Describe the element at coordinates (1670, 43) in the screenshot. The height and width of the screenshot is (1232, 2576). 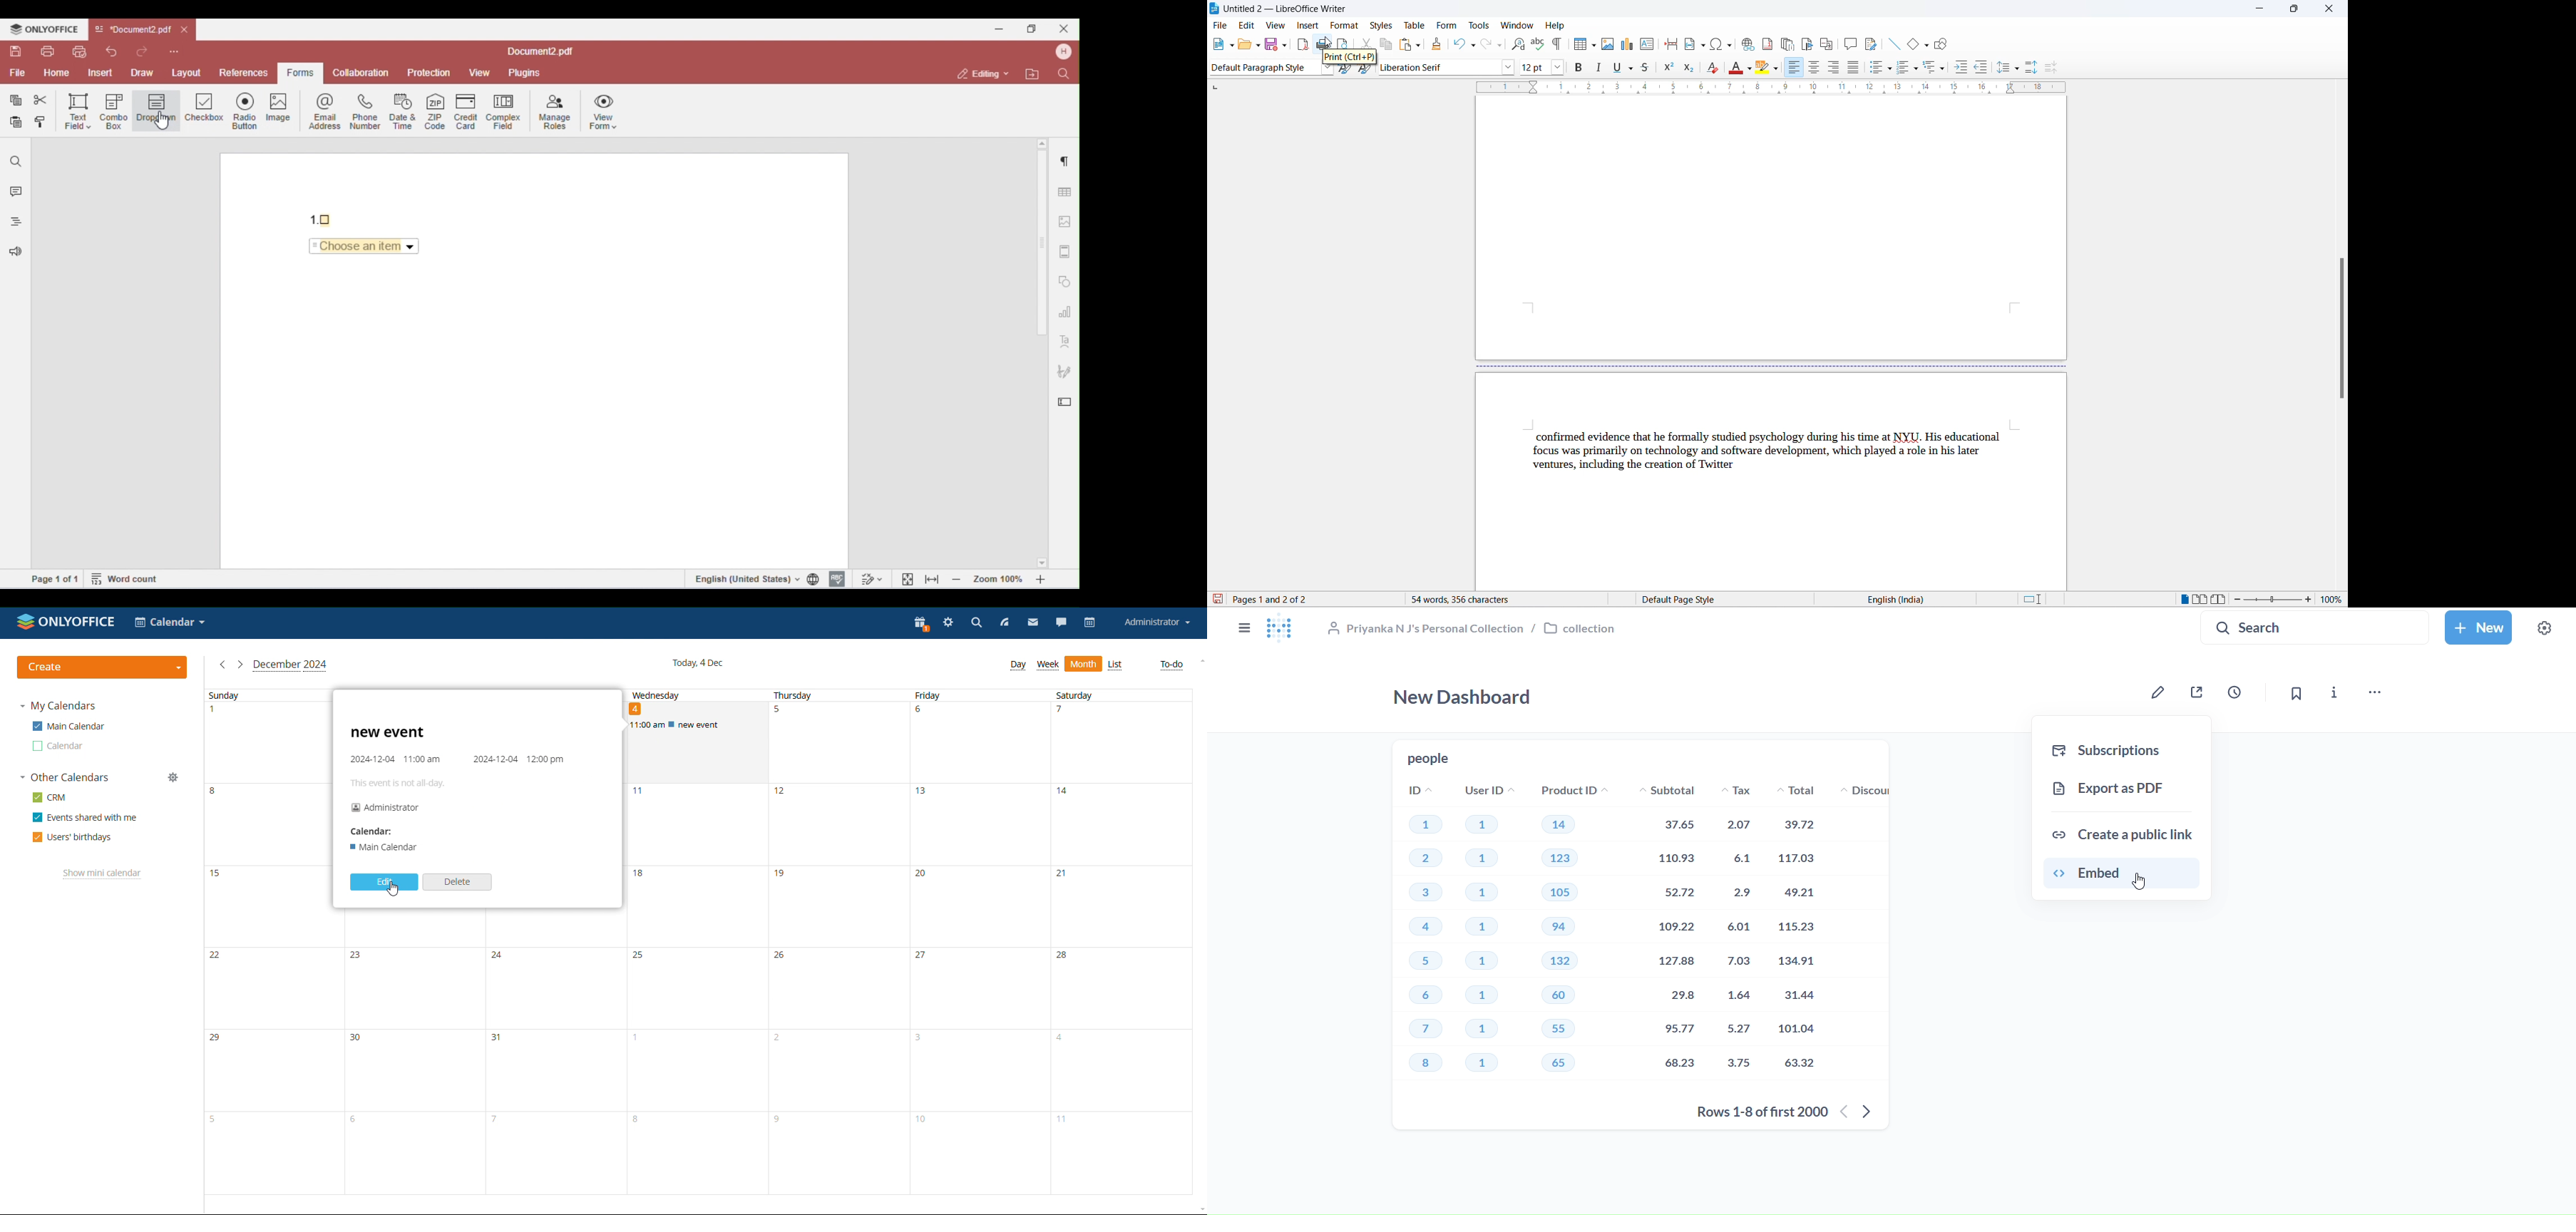
I see `insert page break` at that location.